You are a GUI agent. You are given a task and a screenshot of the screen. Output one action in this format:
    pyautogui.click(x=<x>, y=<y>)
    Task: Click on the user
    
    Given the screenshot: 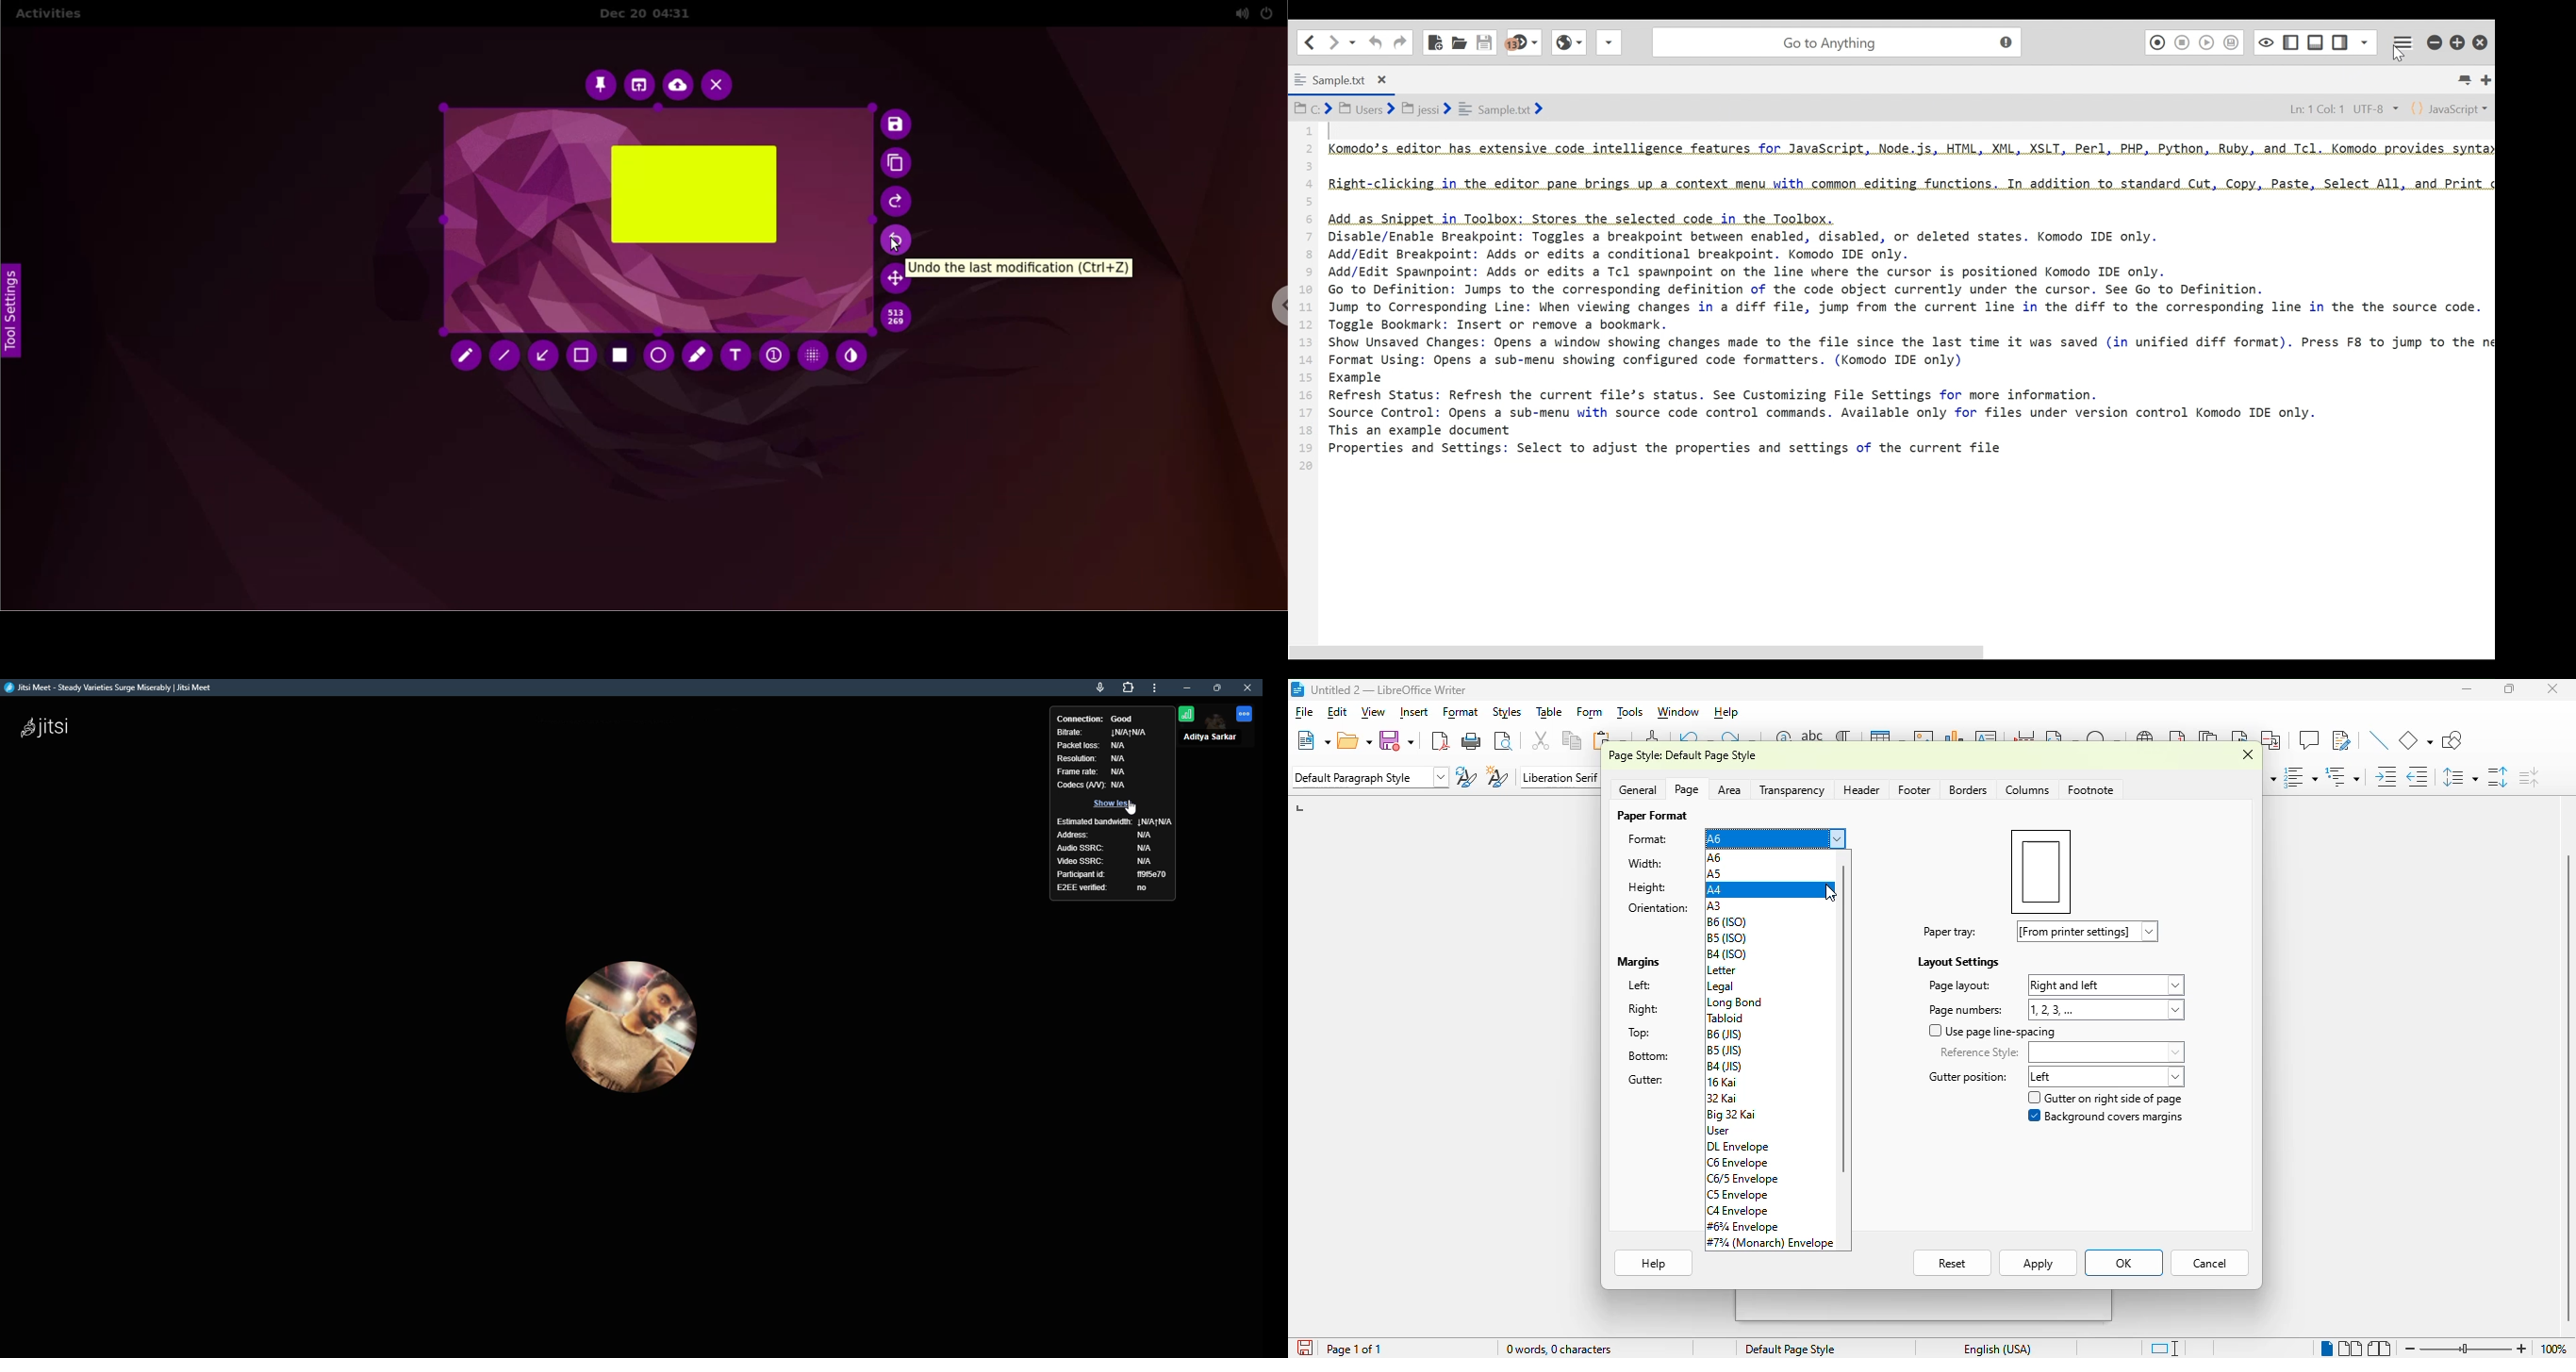 What is the action you would take?
    pyautogui.click(x=1721, y=1130)
    